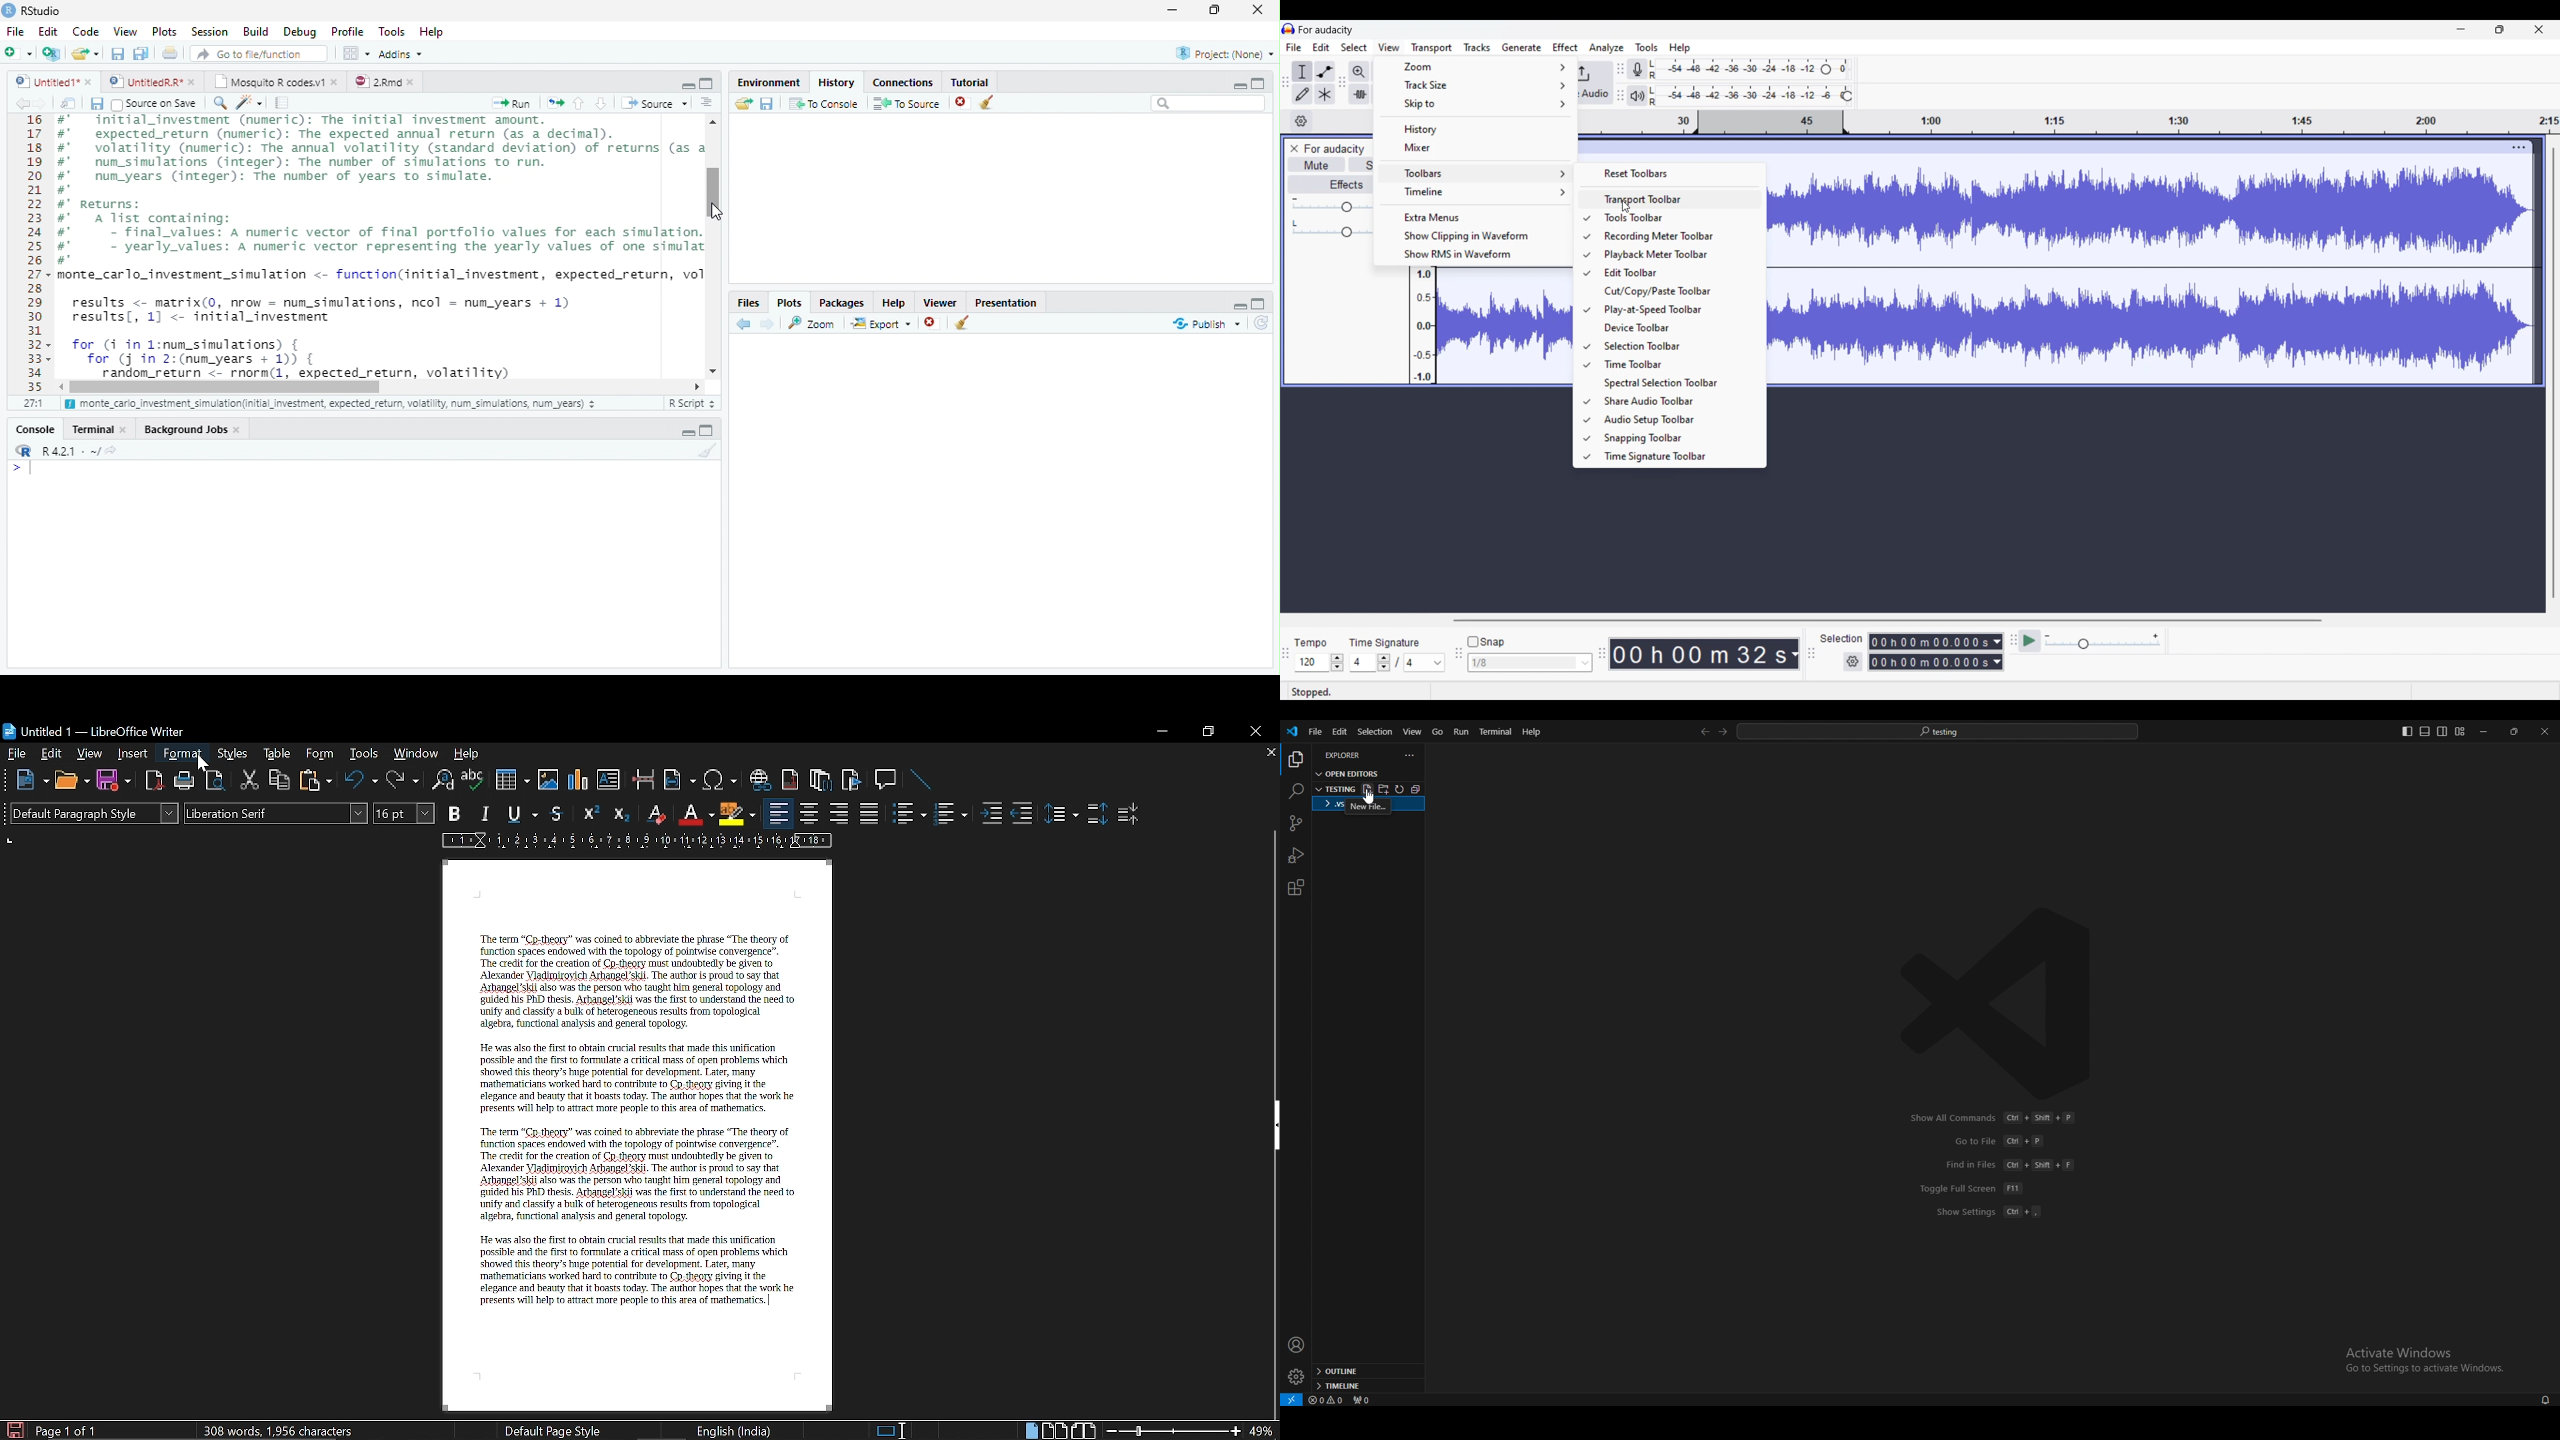  What do you see at coordinates (2423, 1355) in the screenshot?
I see `activate windows` at bounding box center [2423, 1355].